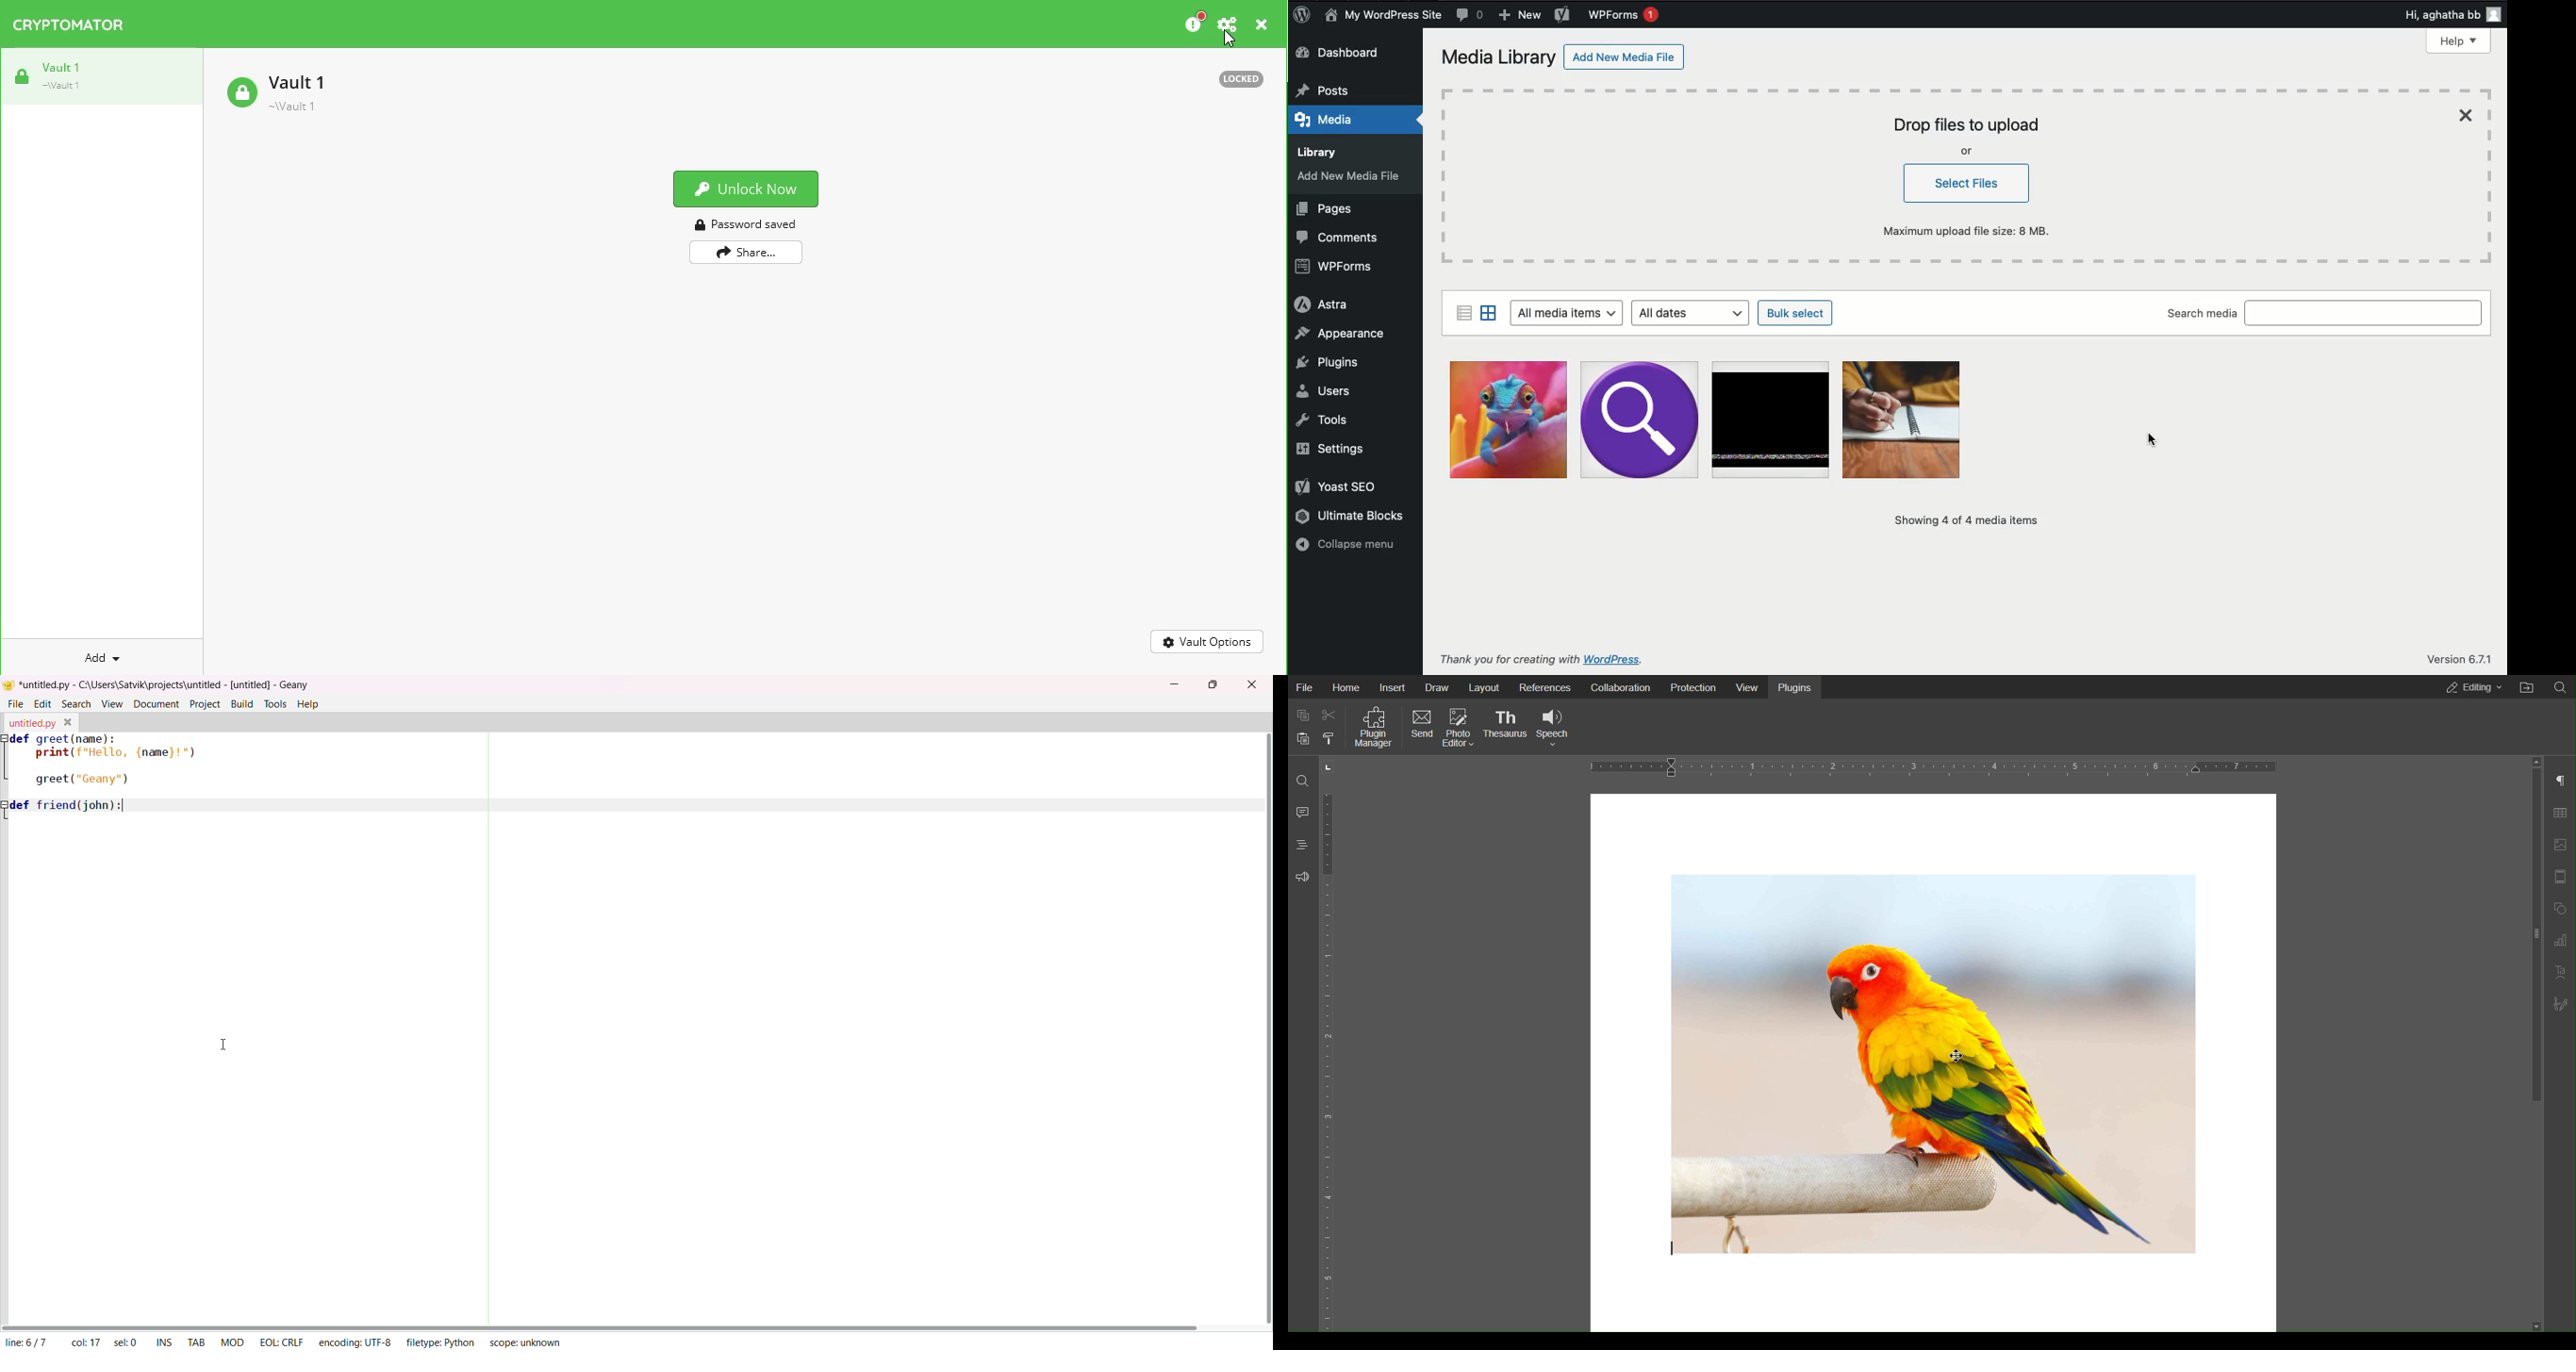 The image size is (2576, 1372). I want to click on Bulk select, so click(1797, 314).